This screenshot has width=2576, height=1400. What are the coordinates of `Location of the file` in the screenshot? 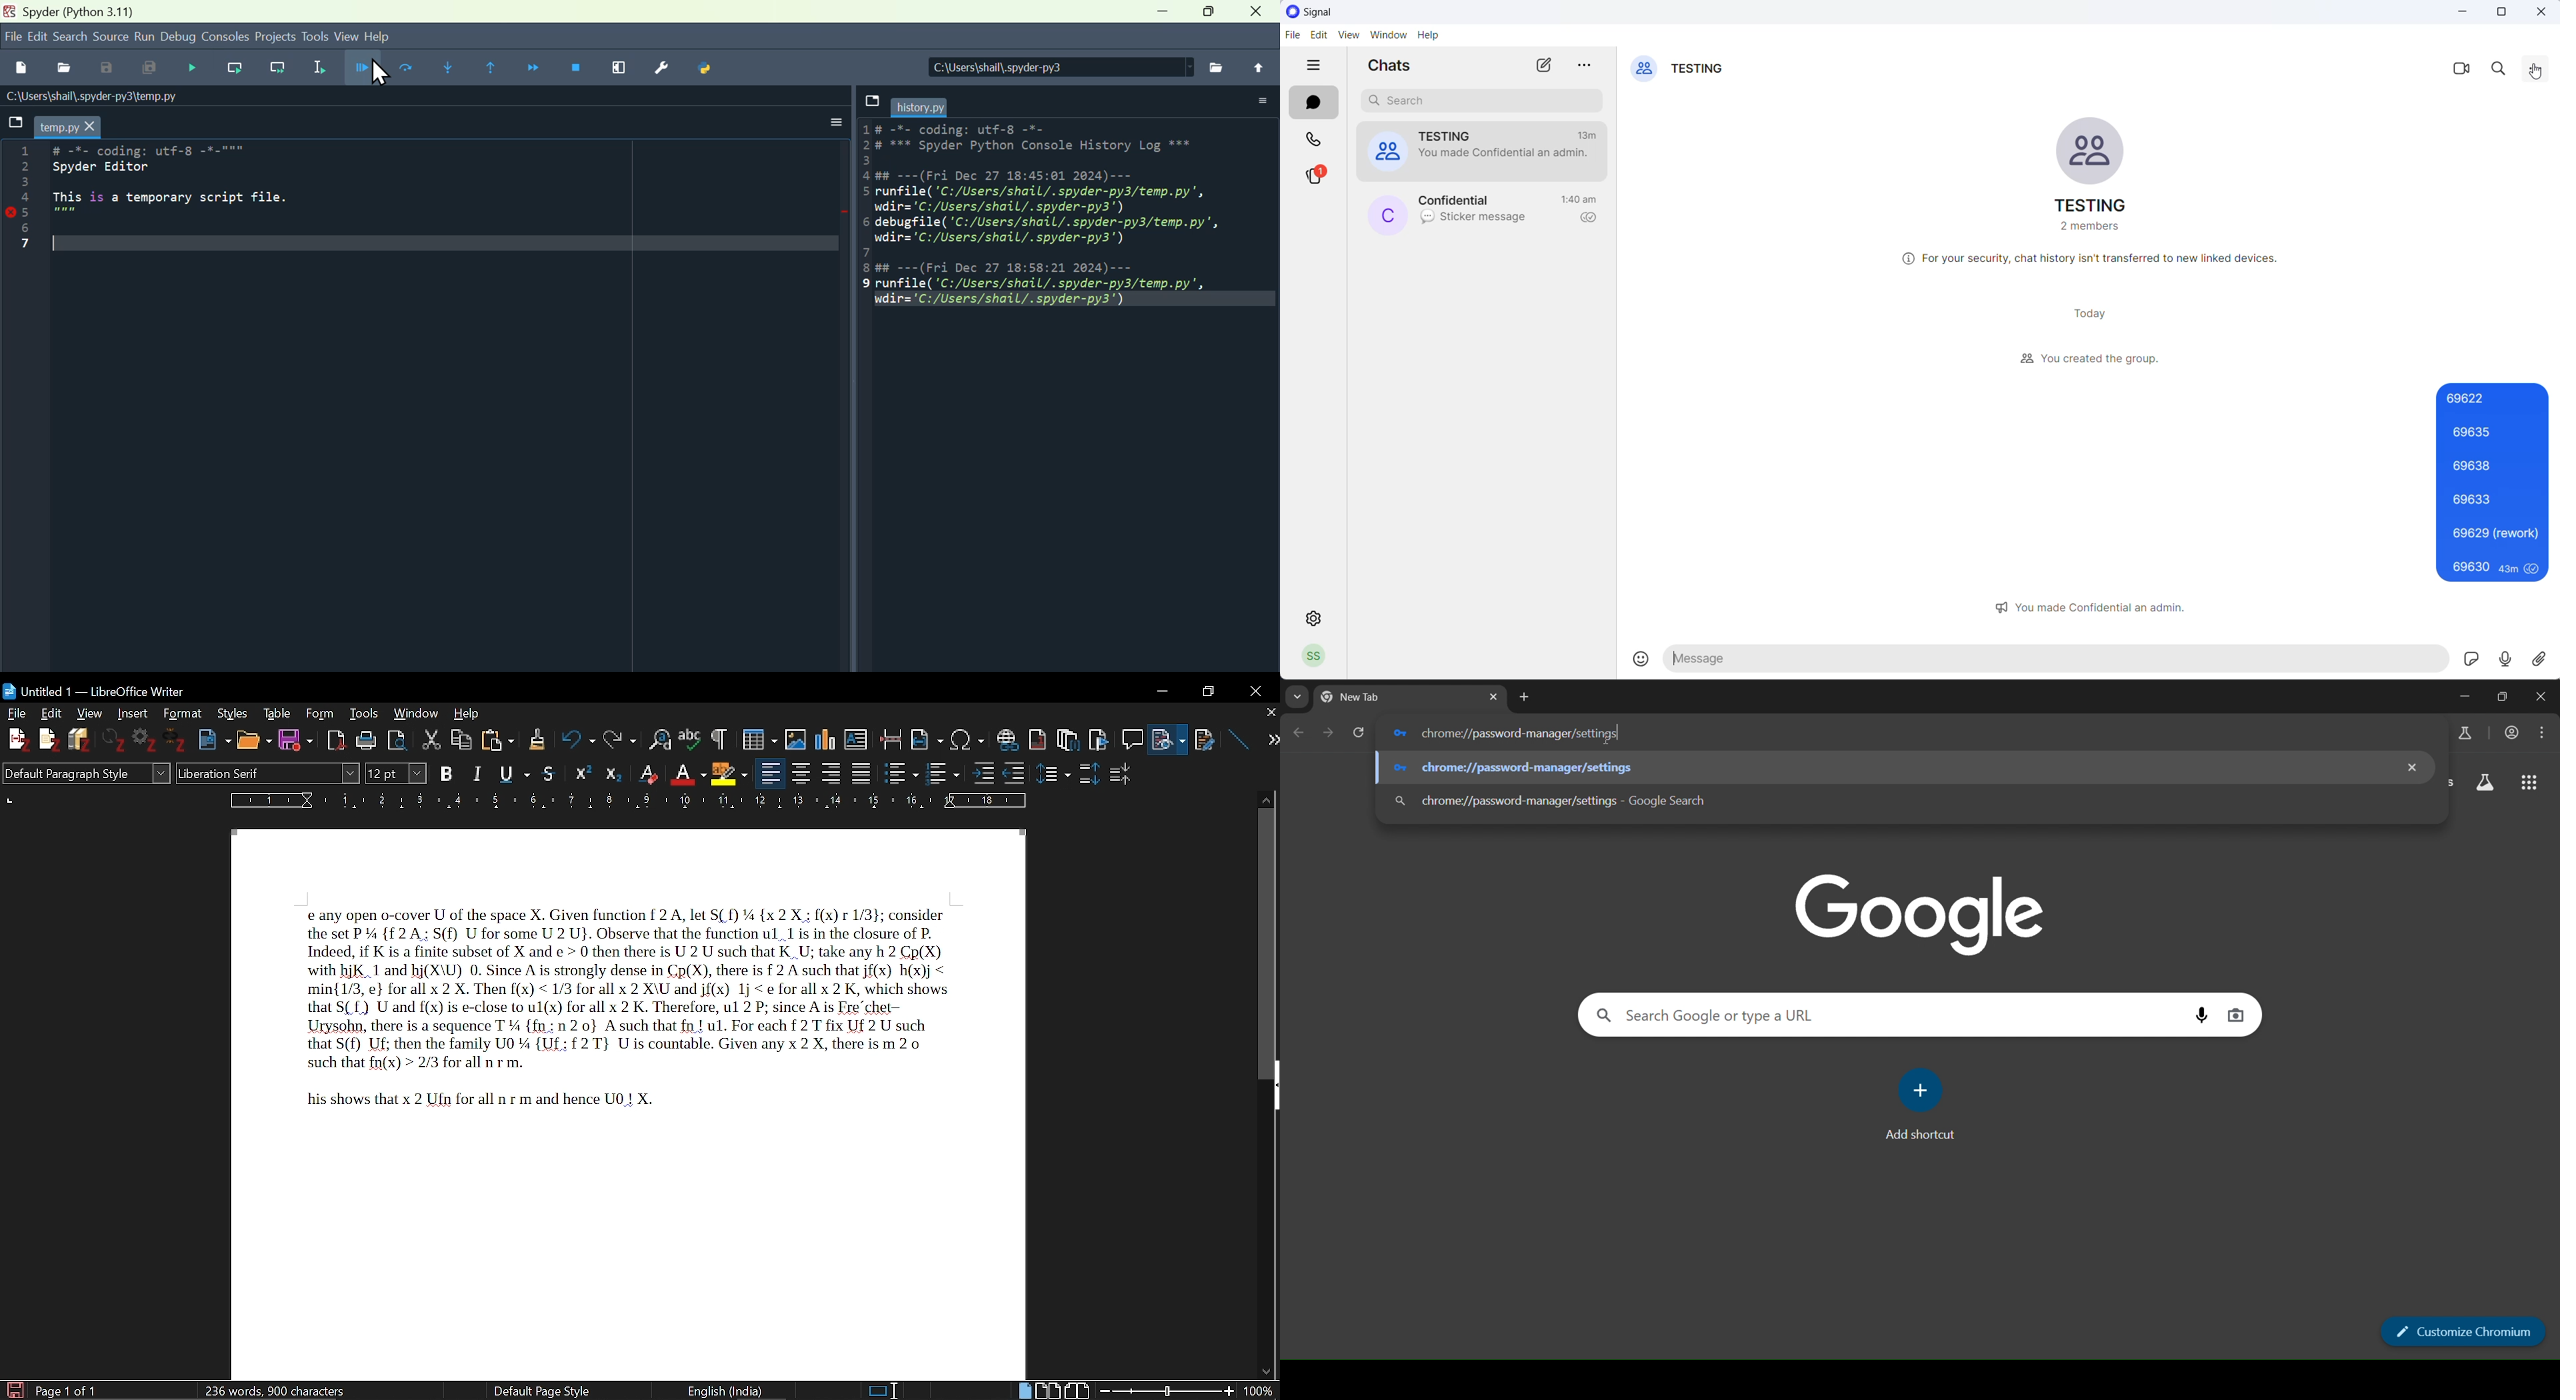 It's located at (1048, 67).